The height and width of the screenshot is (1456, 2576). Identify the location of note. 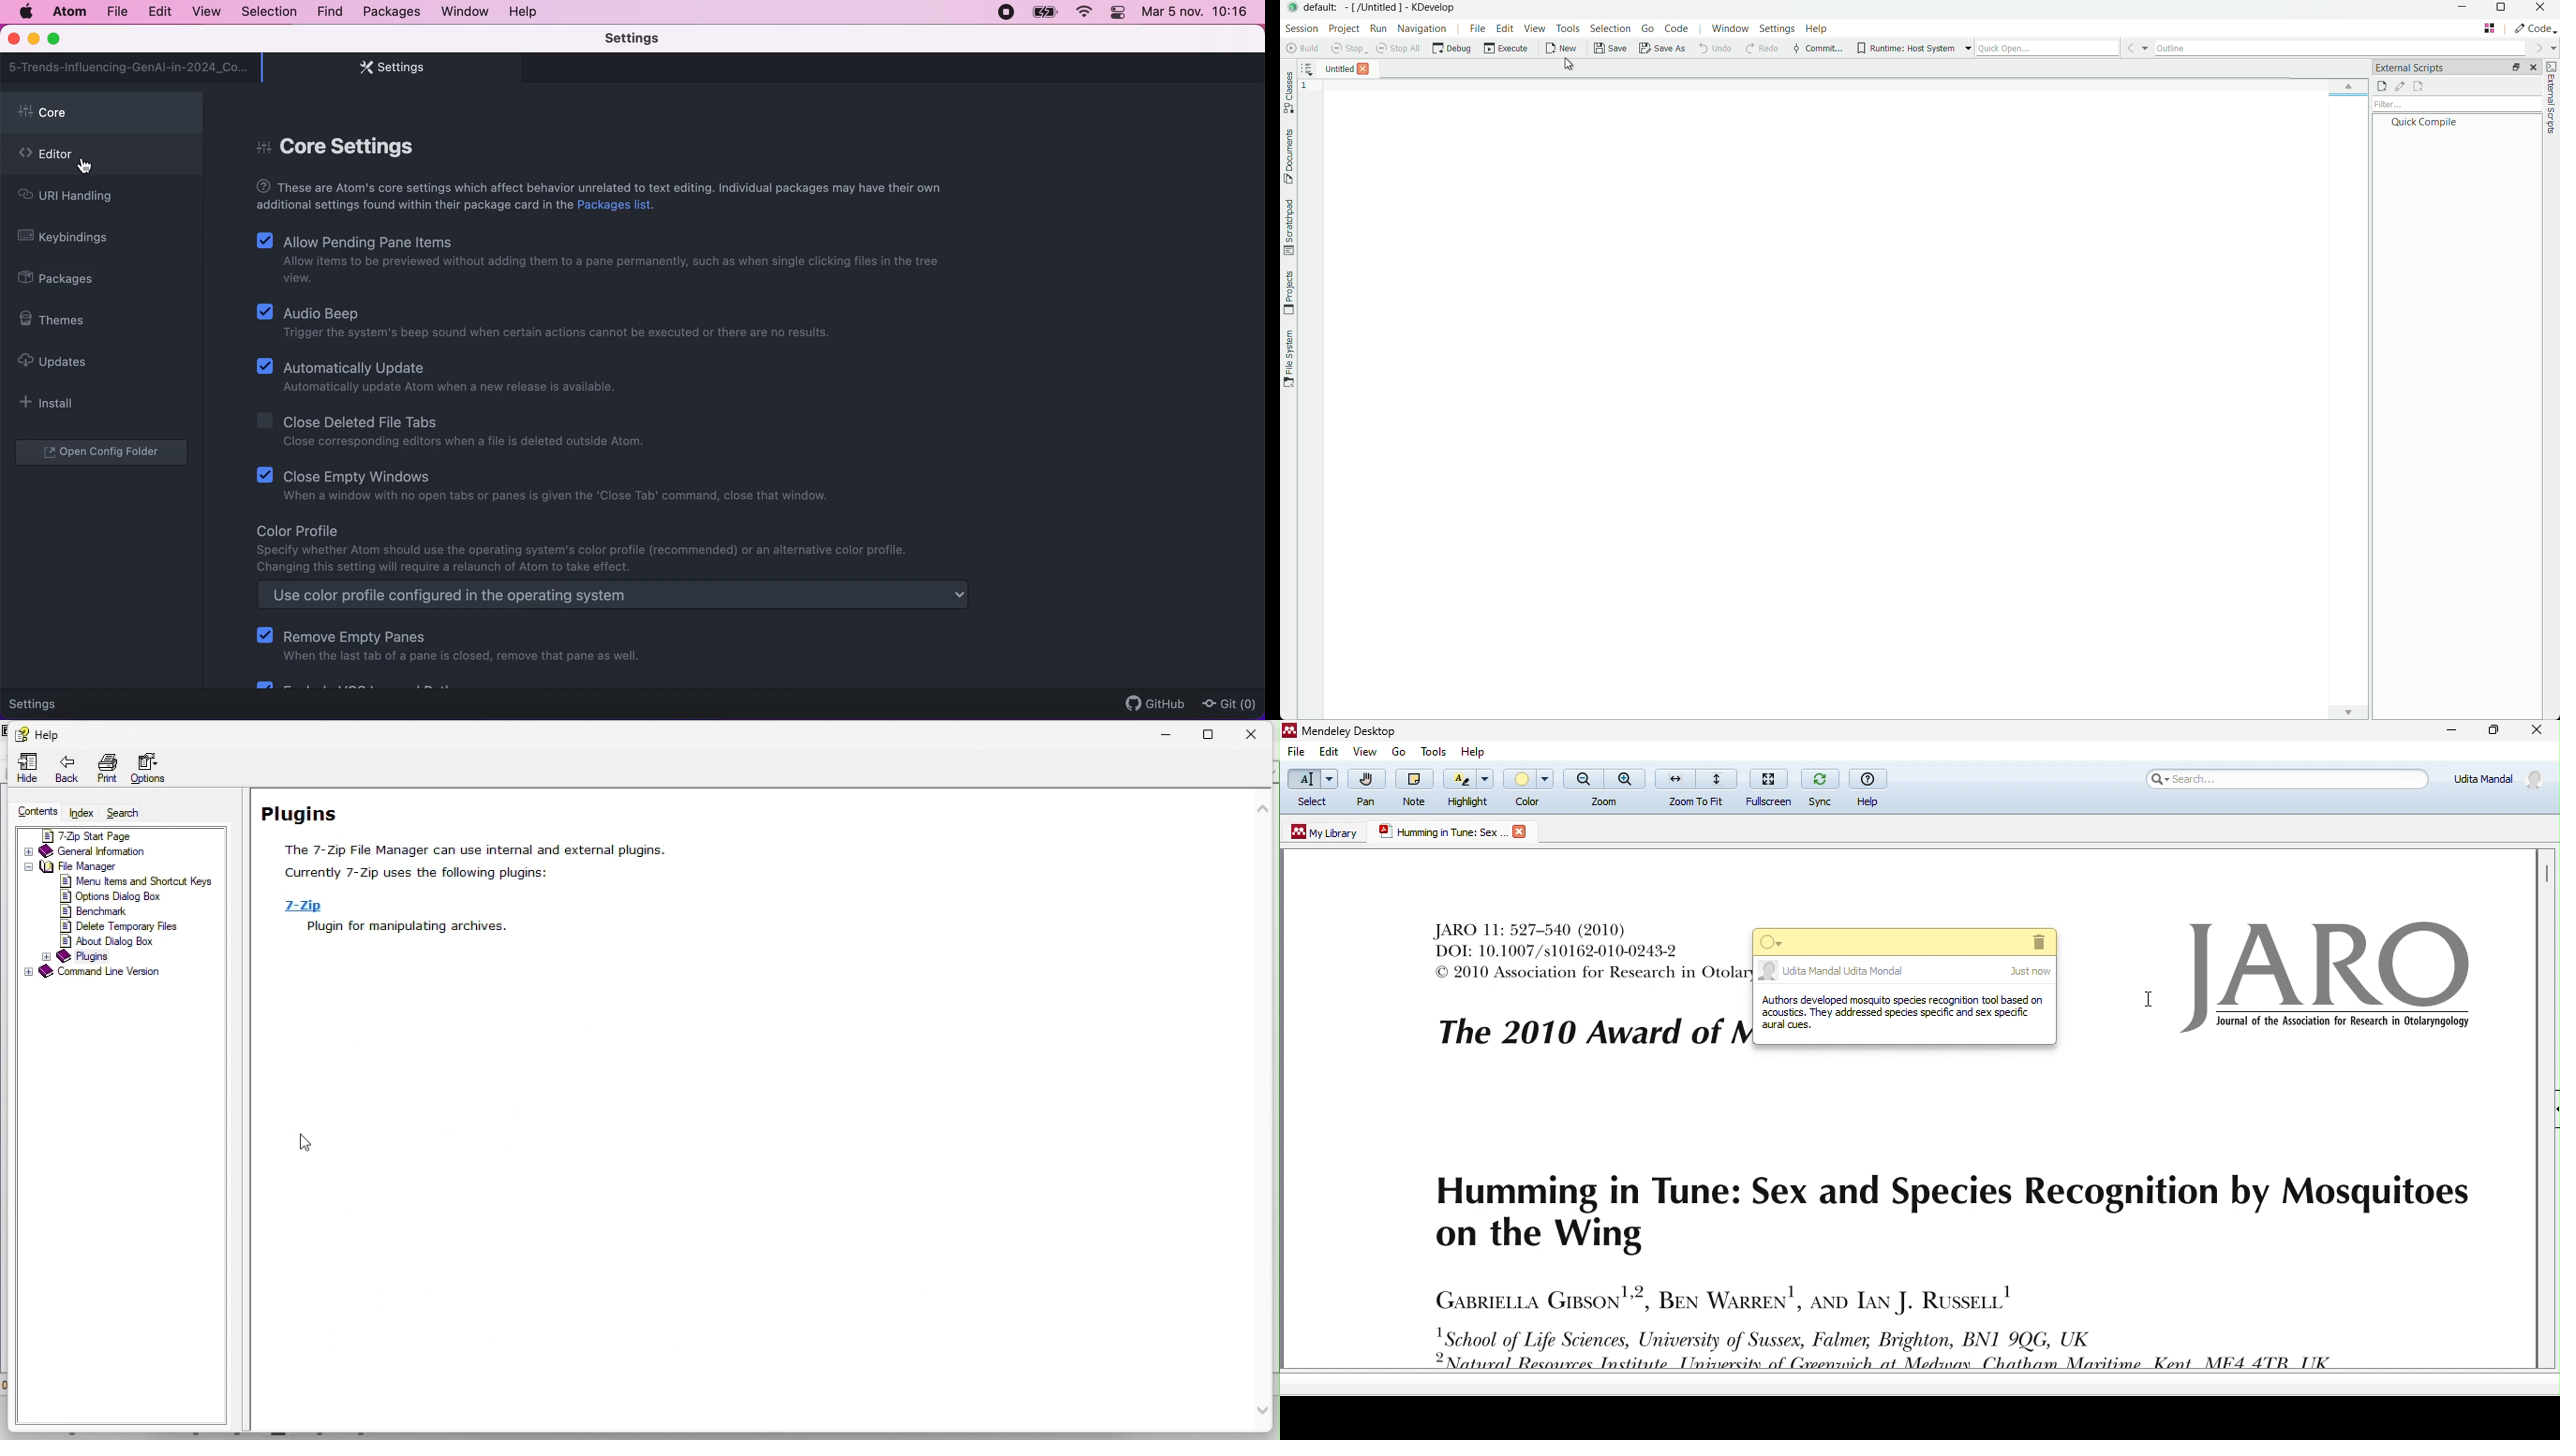
(1416, 787).